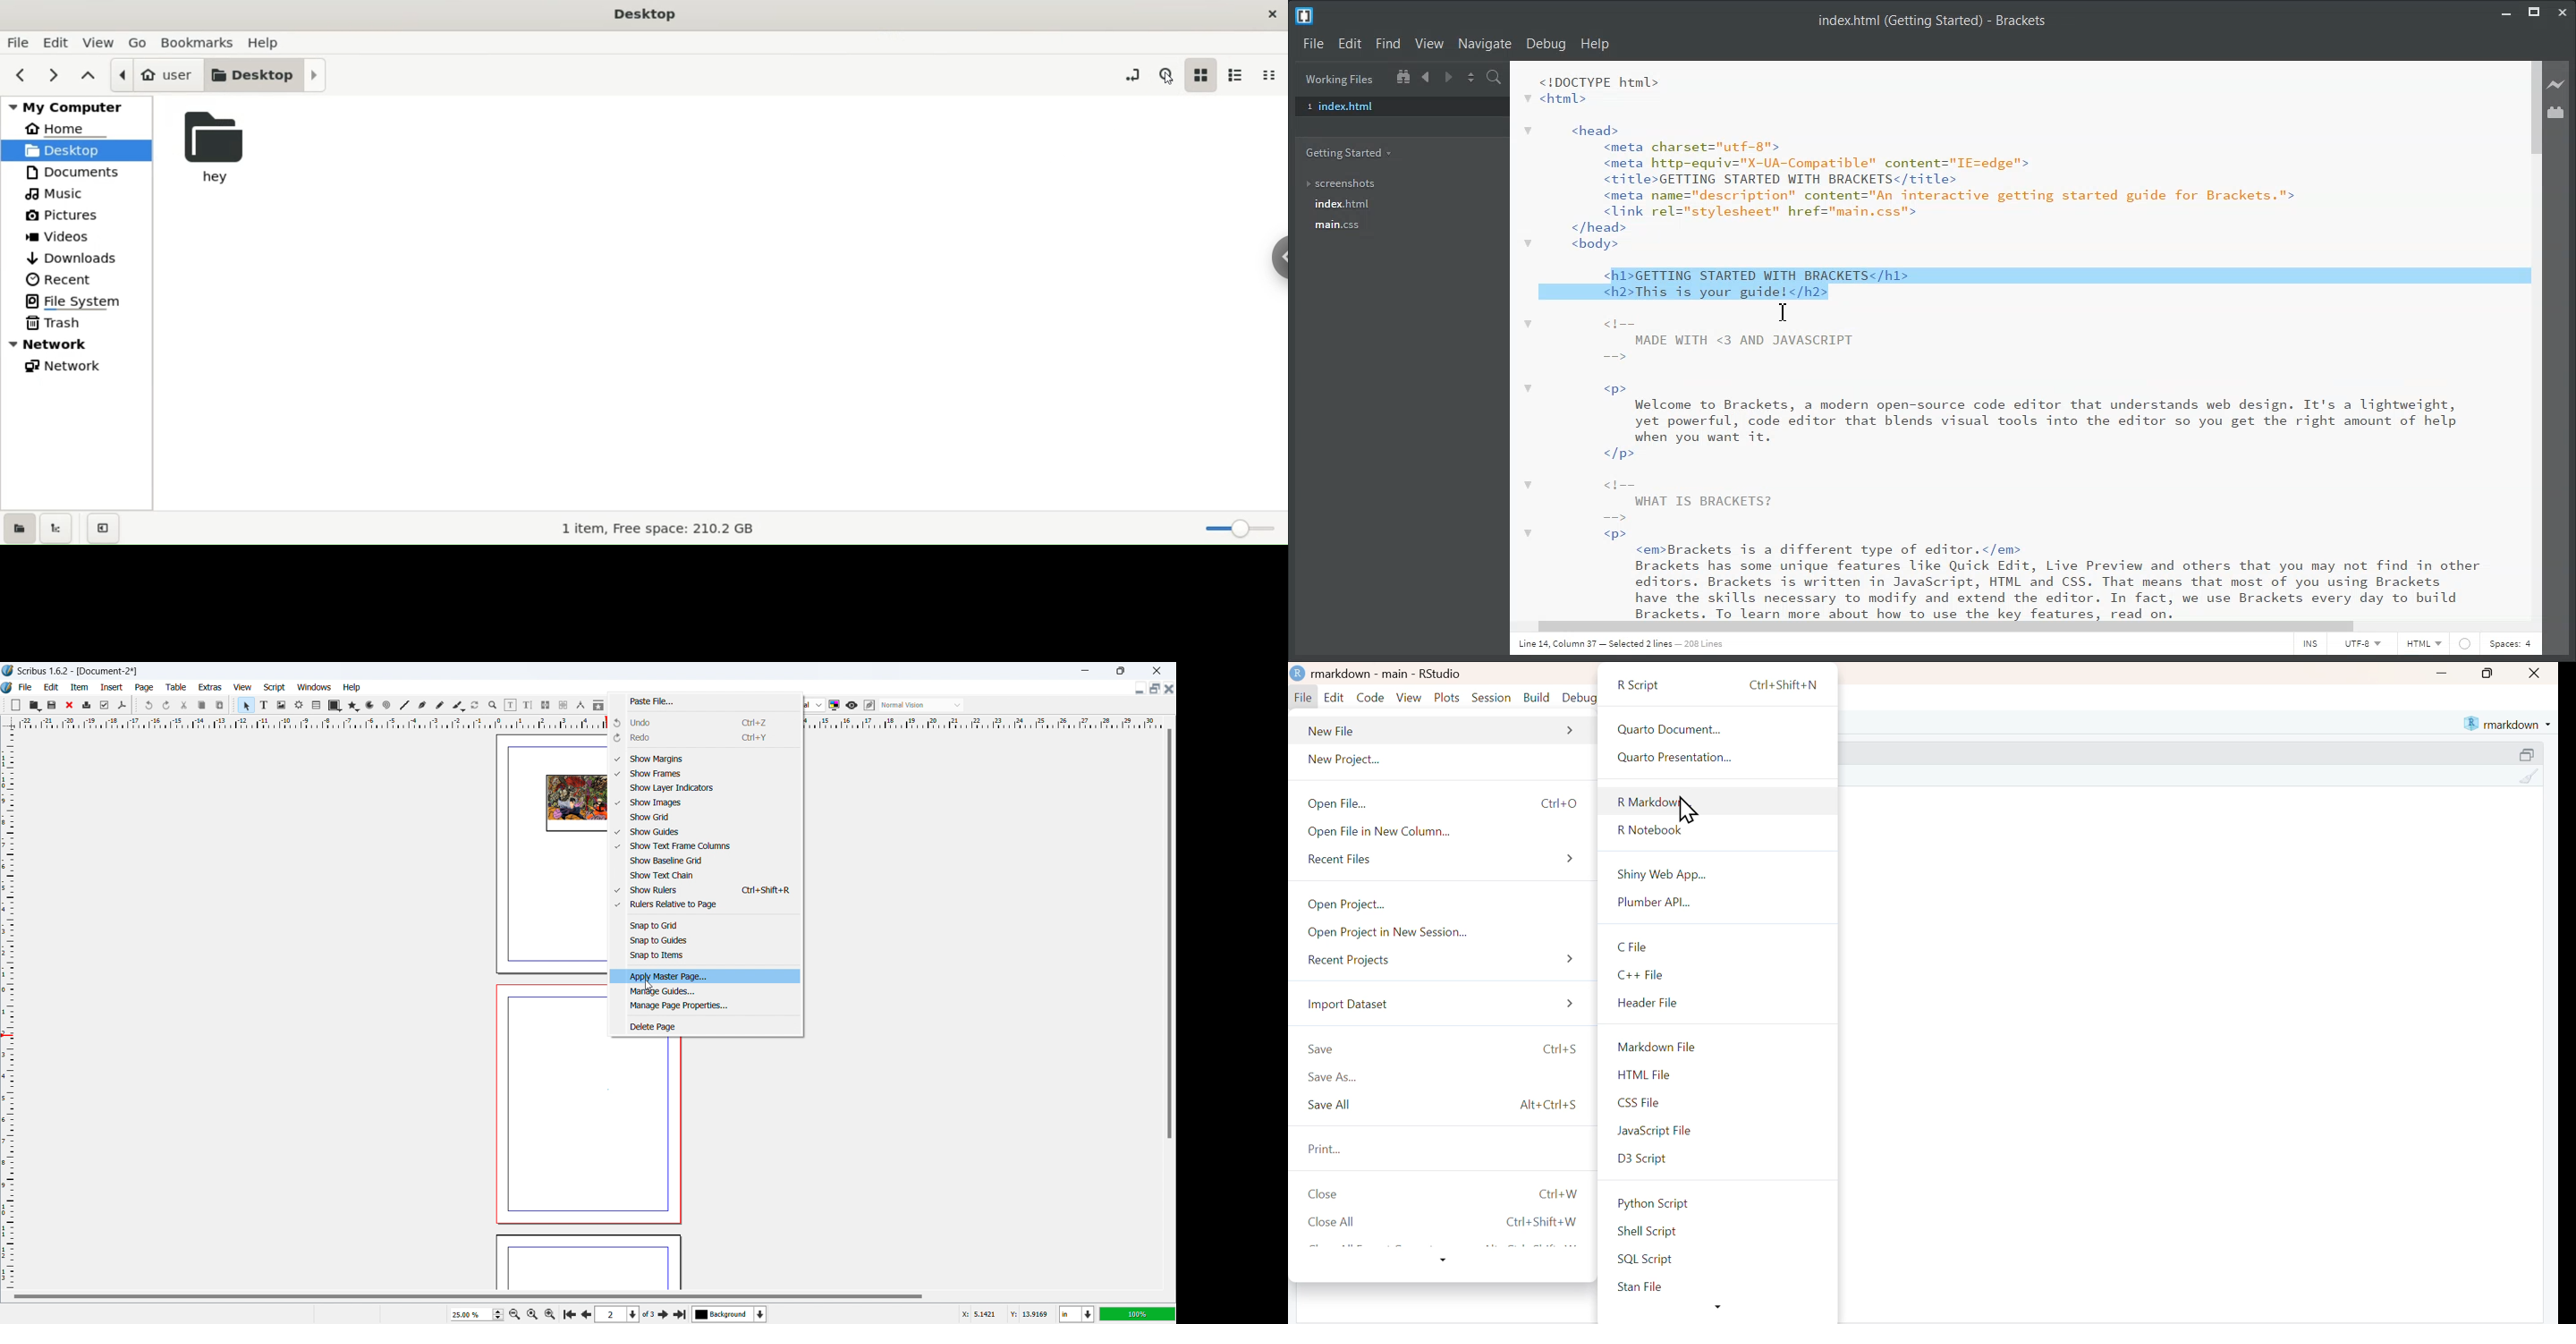  What do you see at coordinates (1723, 728) in the screenshot?
I see `Quarto Document.` at bounding box center [1723, 728].